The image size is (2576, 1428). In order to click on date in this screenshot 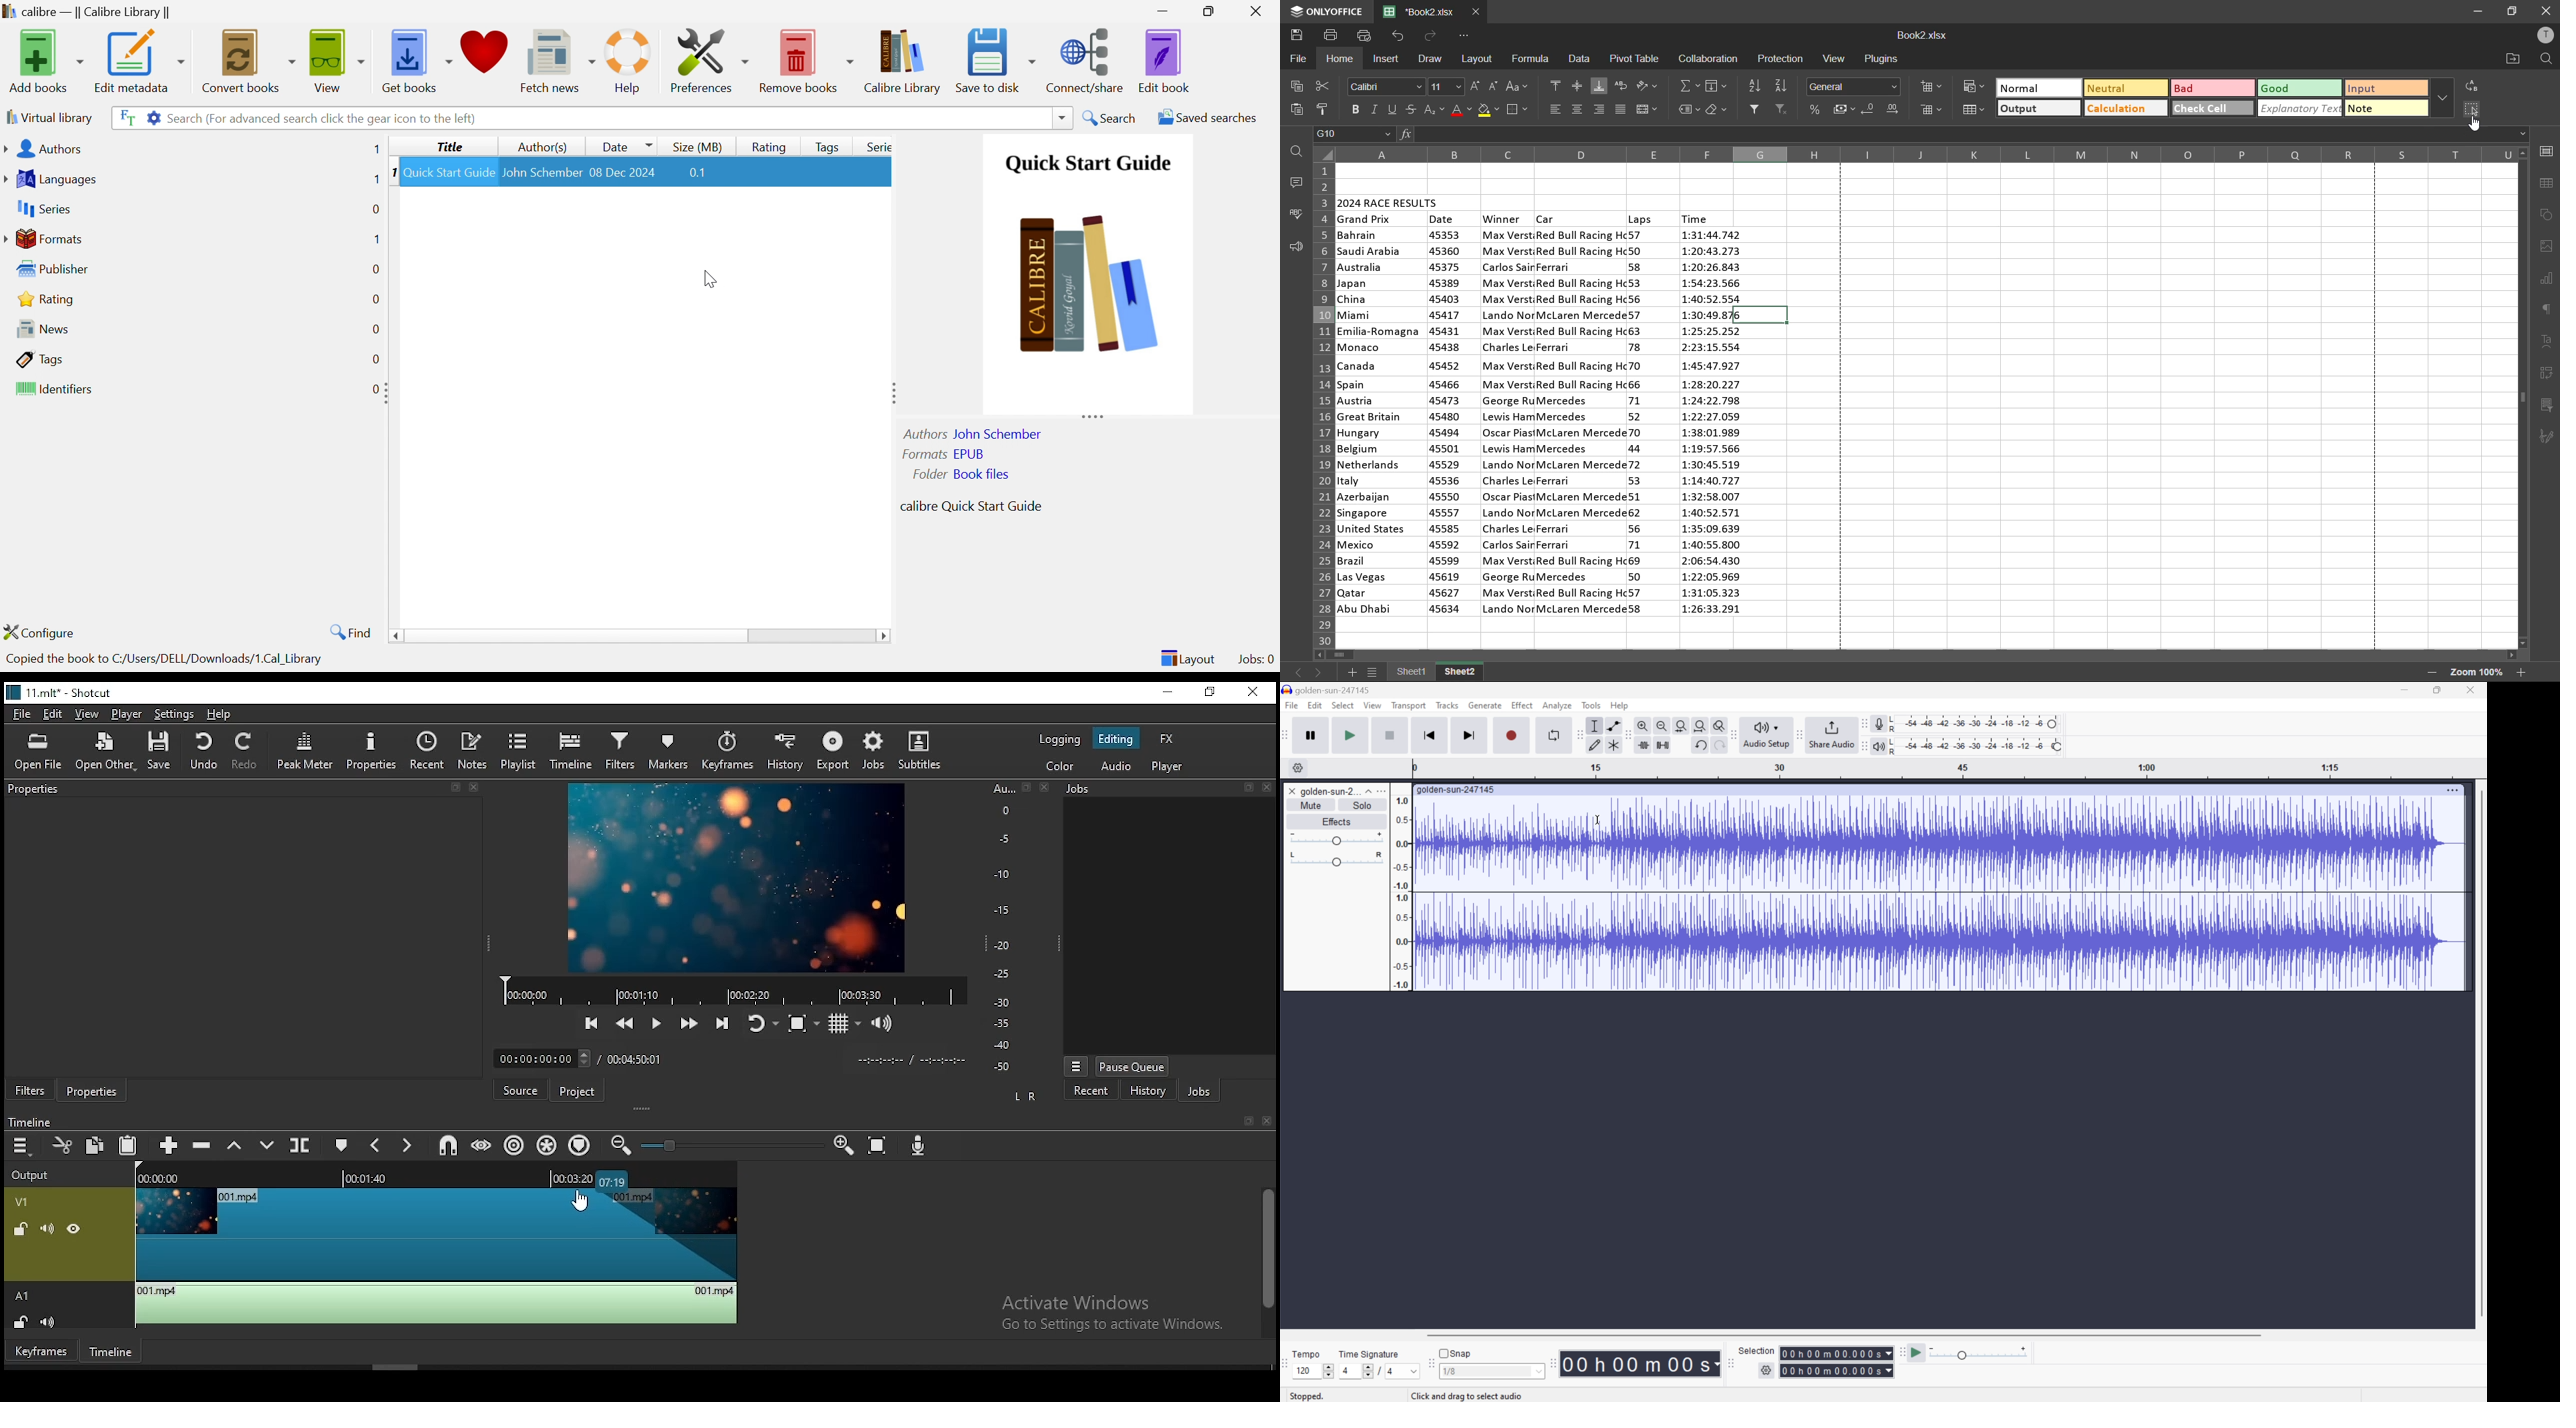, I will do `click(1452, 421)`.